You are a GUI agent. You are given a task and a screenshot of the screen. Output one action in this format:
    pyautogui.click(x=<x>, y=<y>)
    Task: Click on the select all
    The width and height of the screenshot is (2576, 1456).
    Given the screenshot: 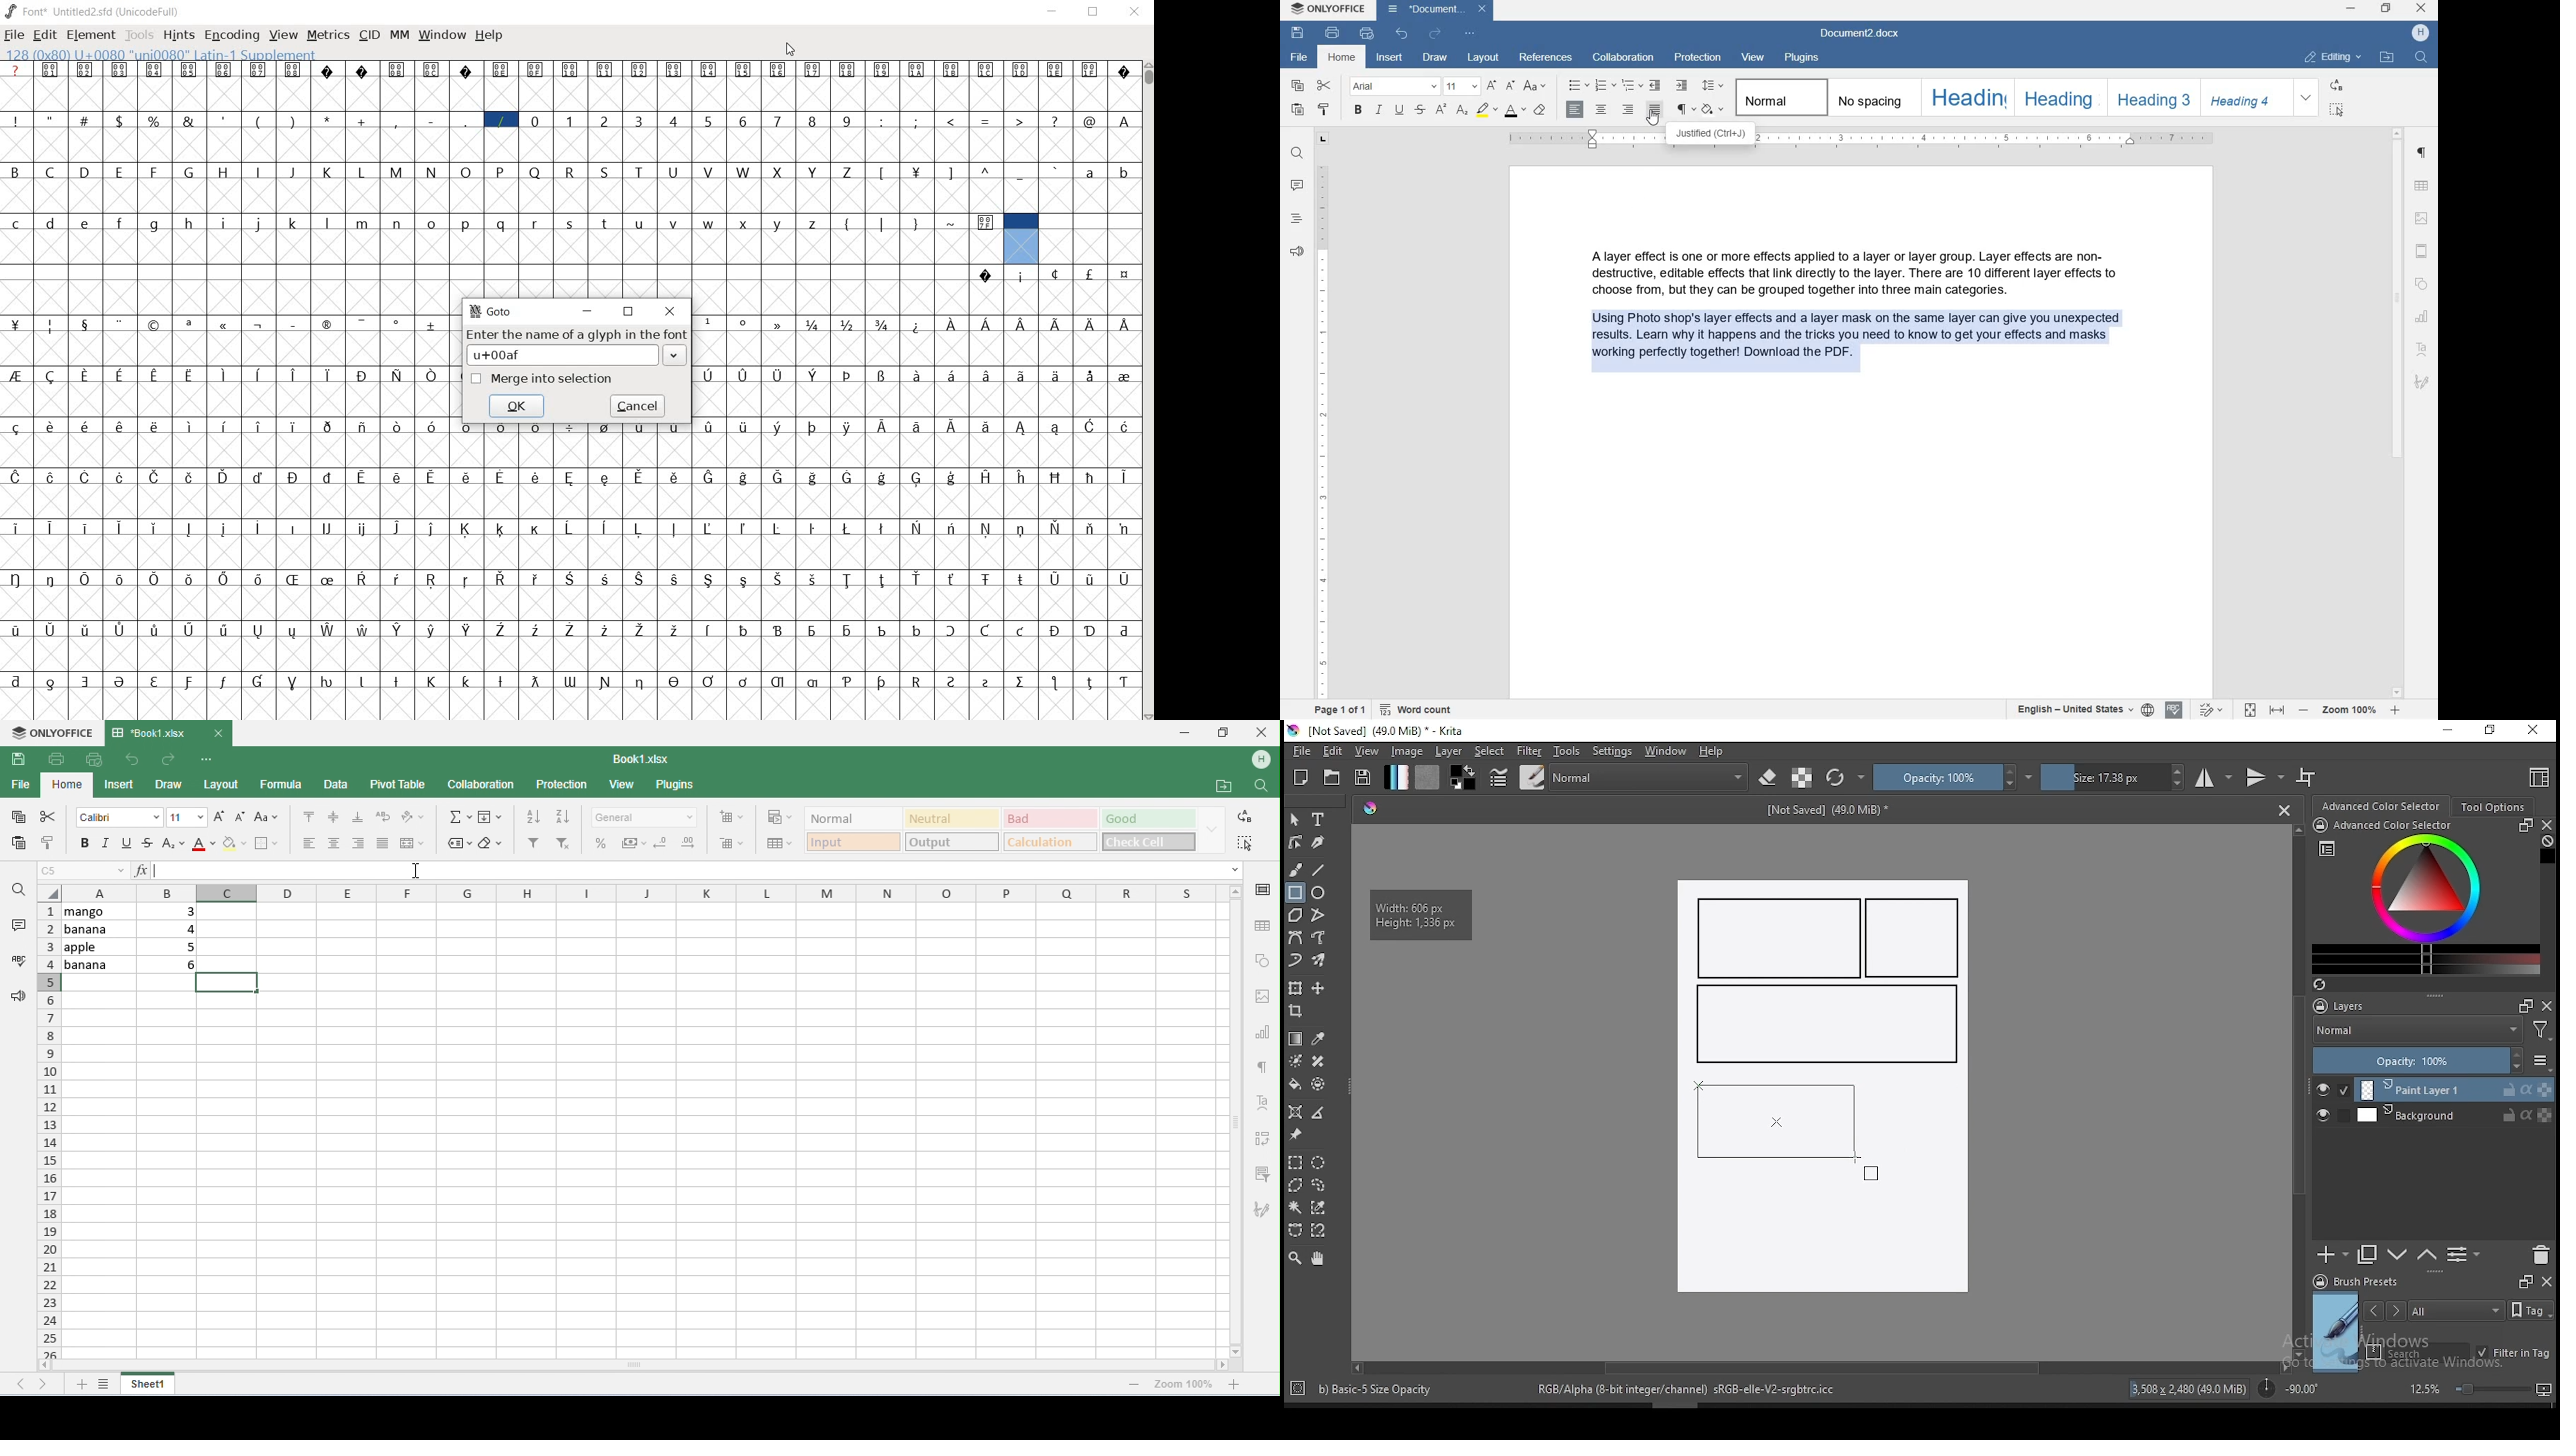 What is the action you would take?
    pyautogui.click(x=1247, y=844)
    